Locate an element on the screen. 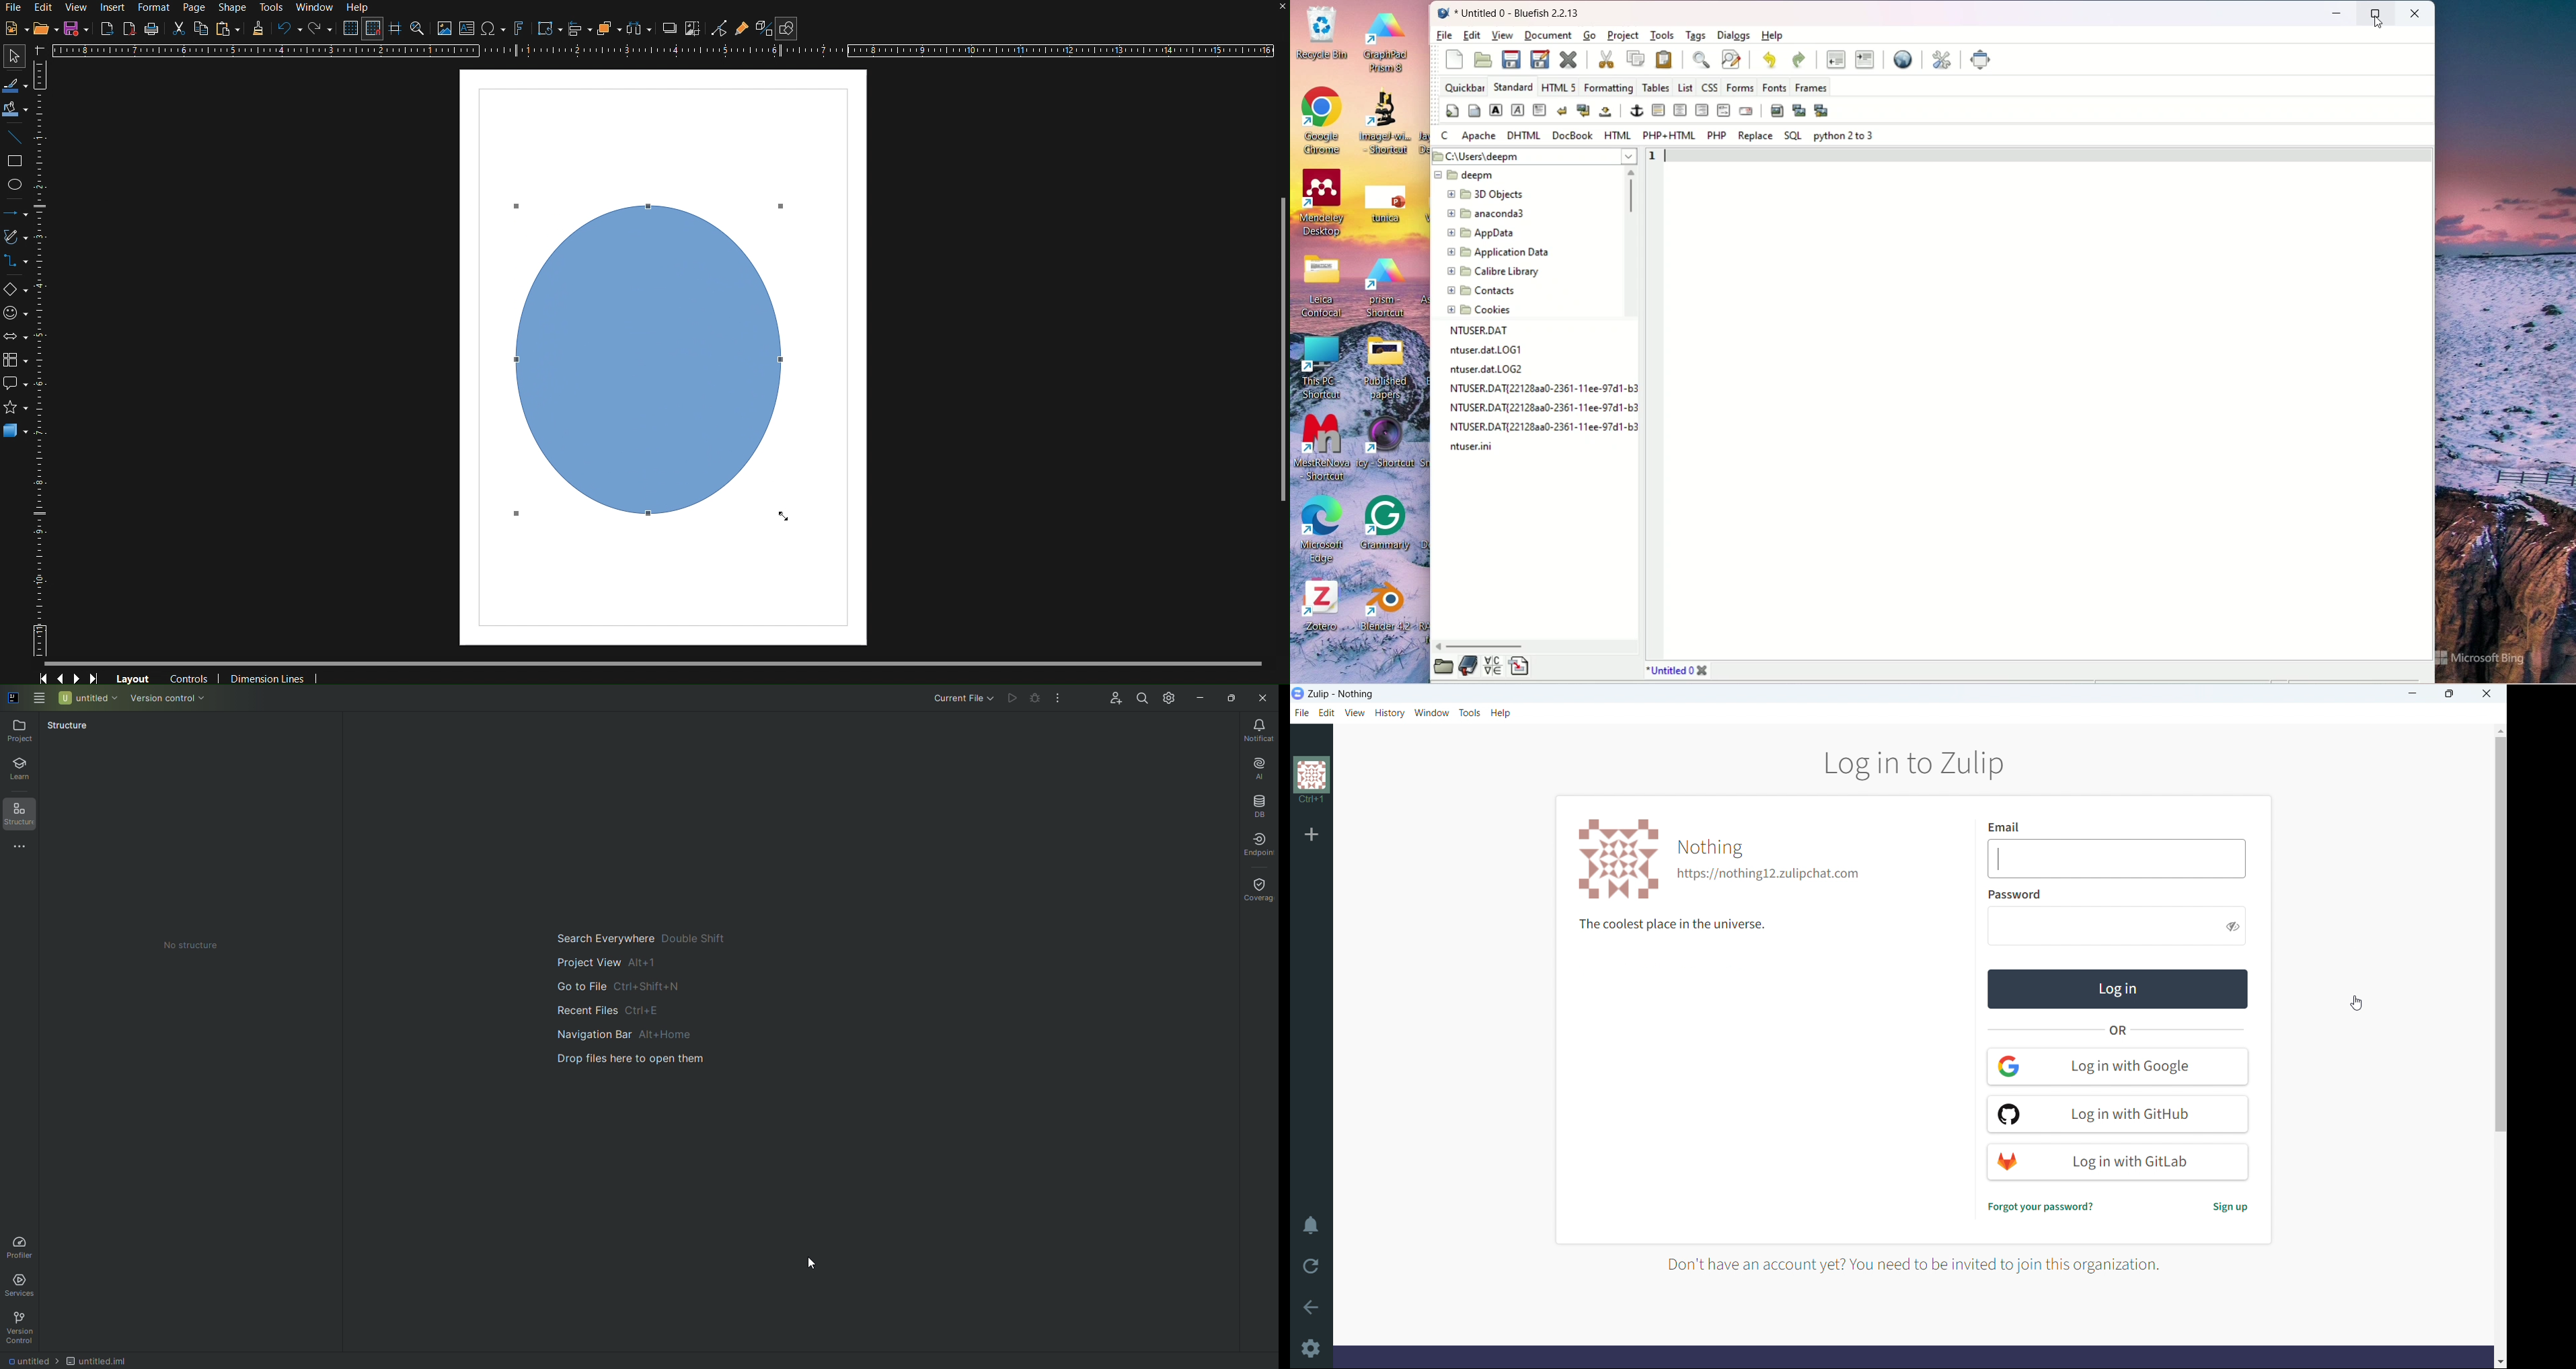 The height and width of the screenshot is (1372, 2576). organization is located at coordinates (1310, 783).